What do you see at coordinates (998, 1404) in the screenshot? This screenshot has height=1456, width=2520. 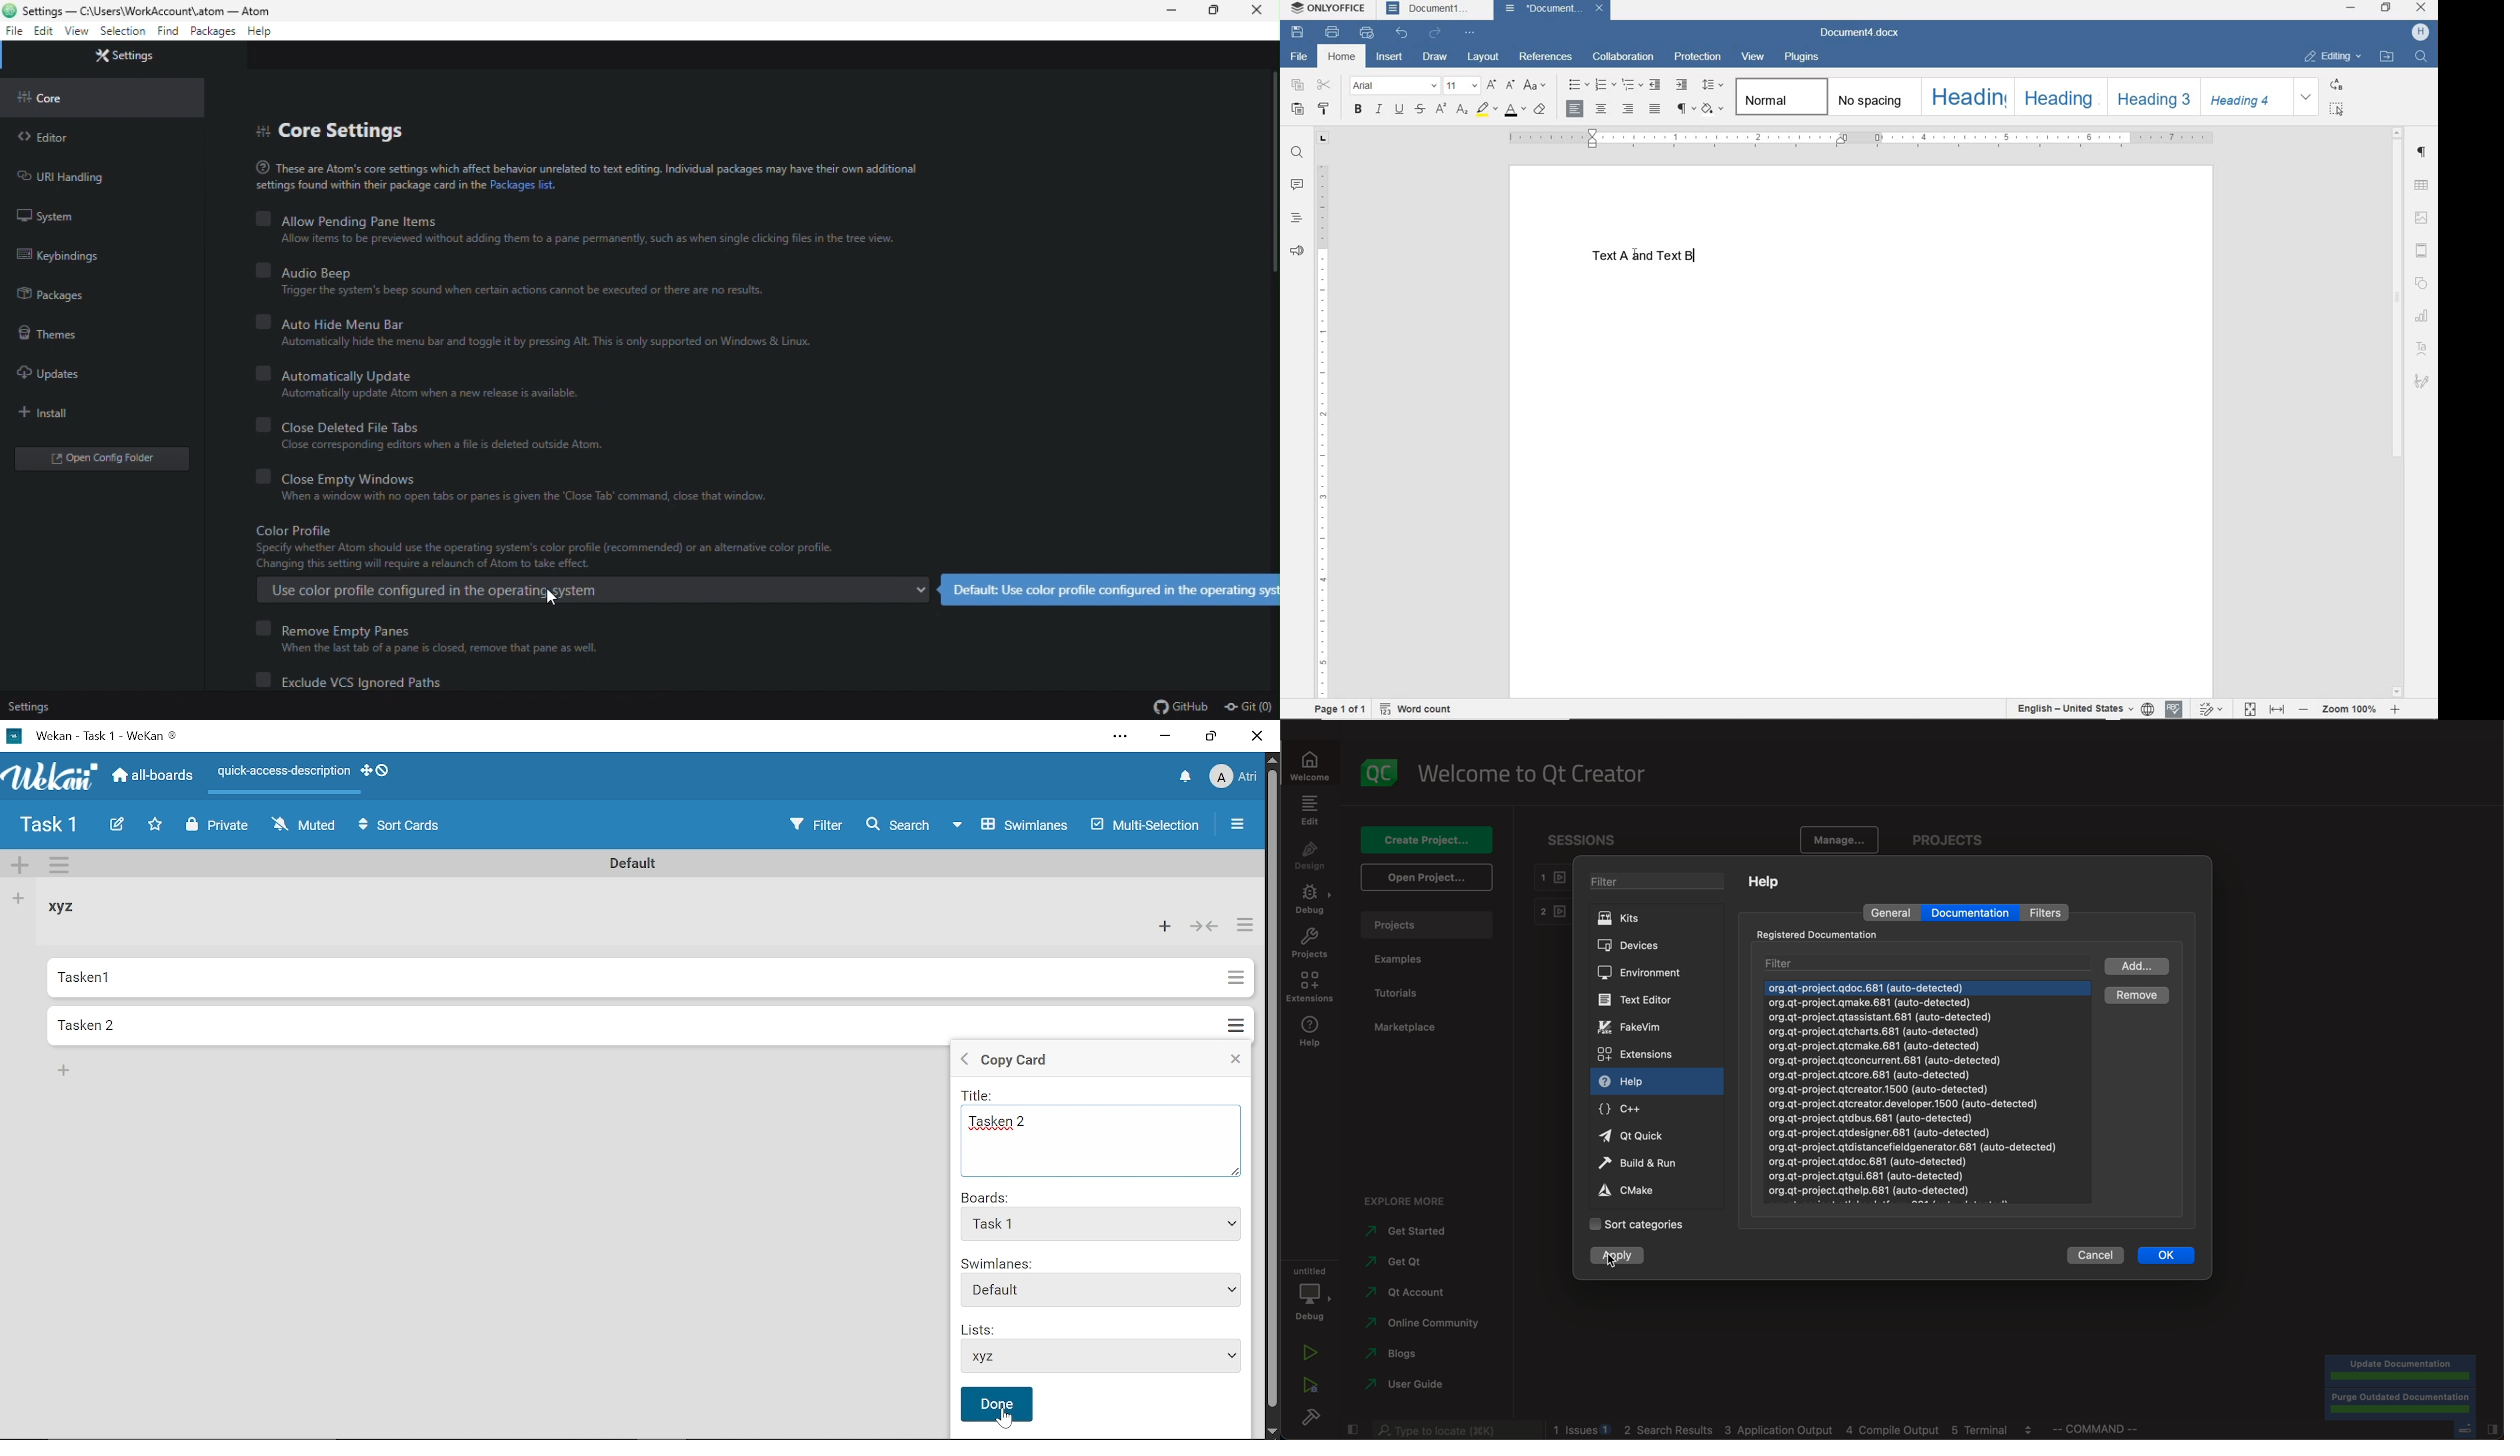 I see `Done` at bounding box center [998, 1404].